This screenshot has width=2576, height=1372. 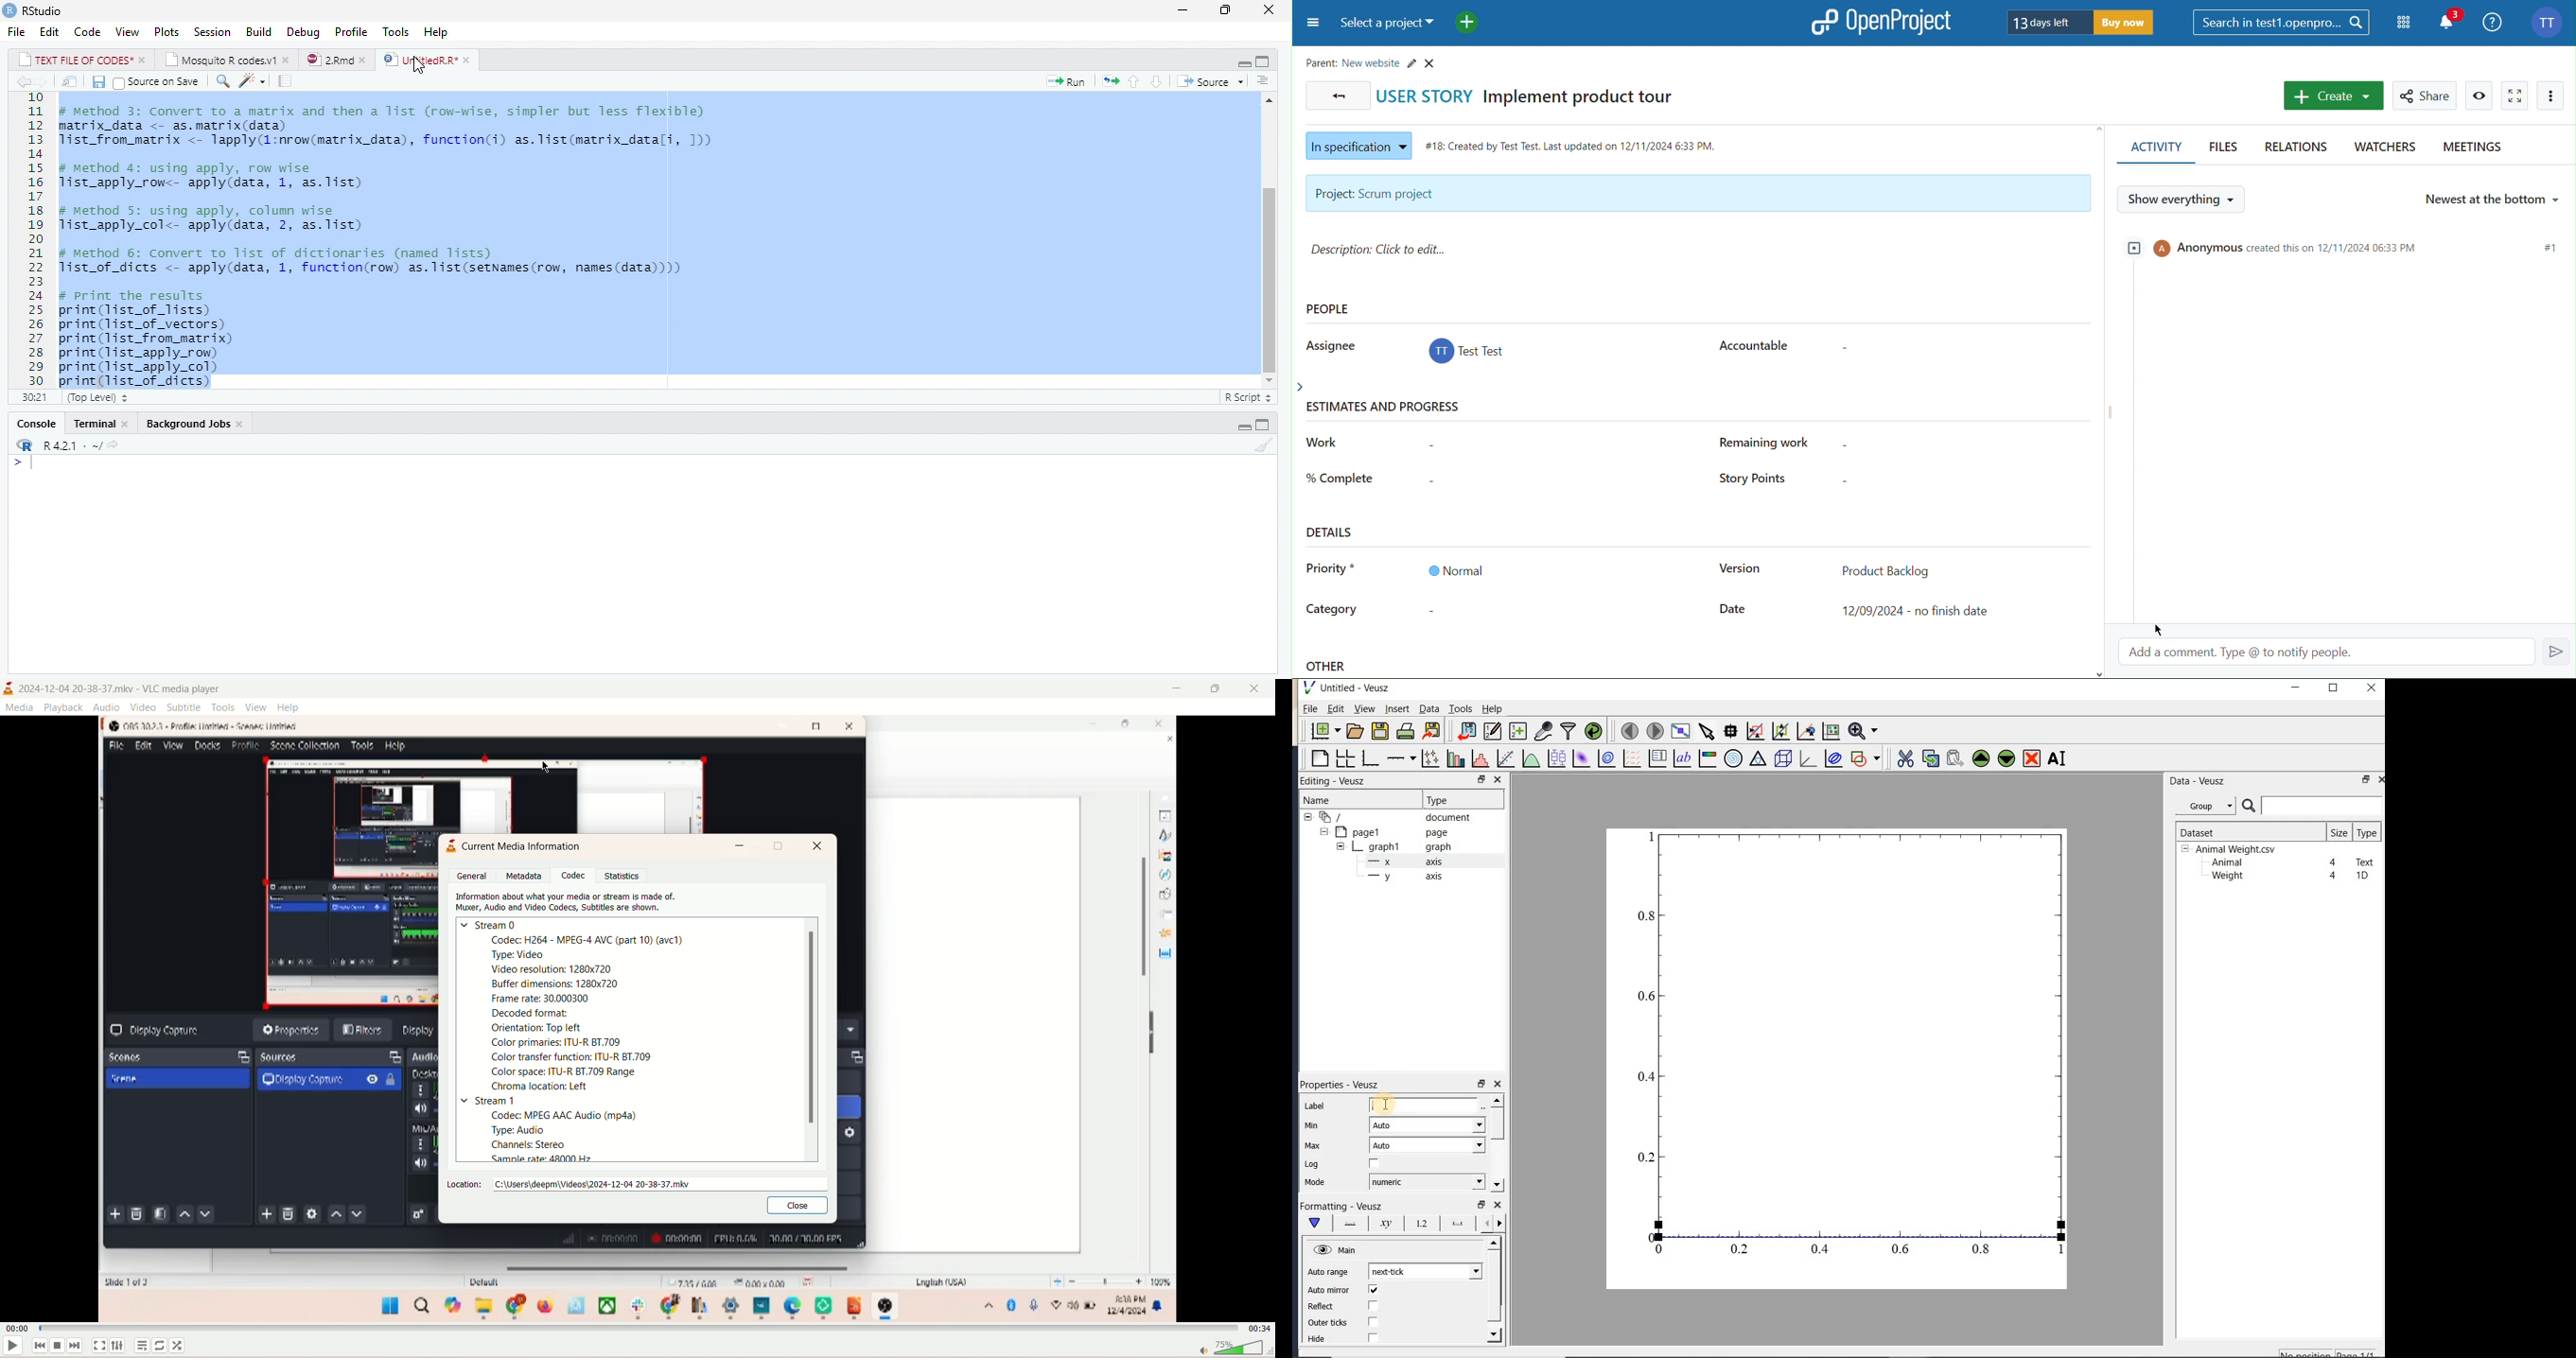 I want to click on Build, so click(x=257, y=31).